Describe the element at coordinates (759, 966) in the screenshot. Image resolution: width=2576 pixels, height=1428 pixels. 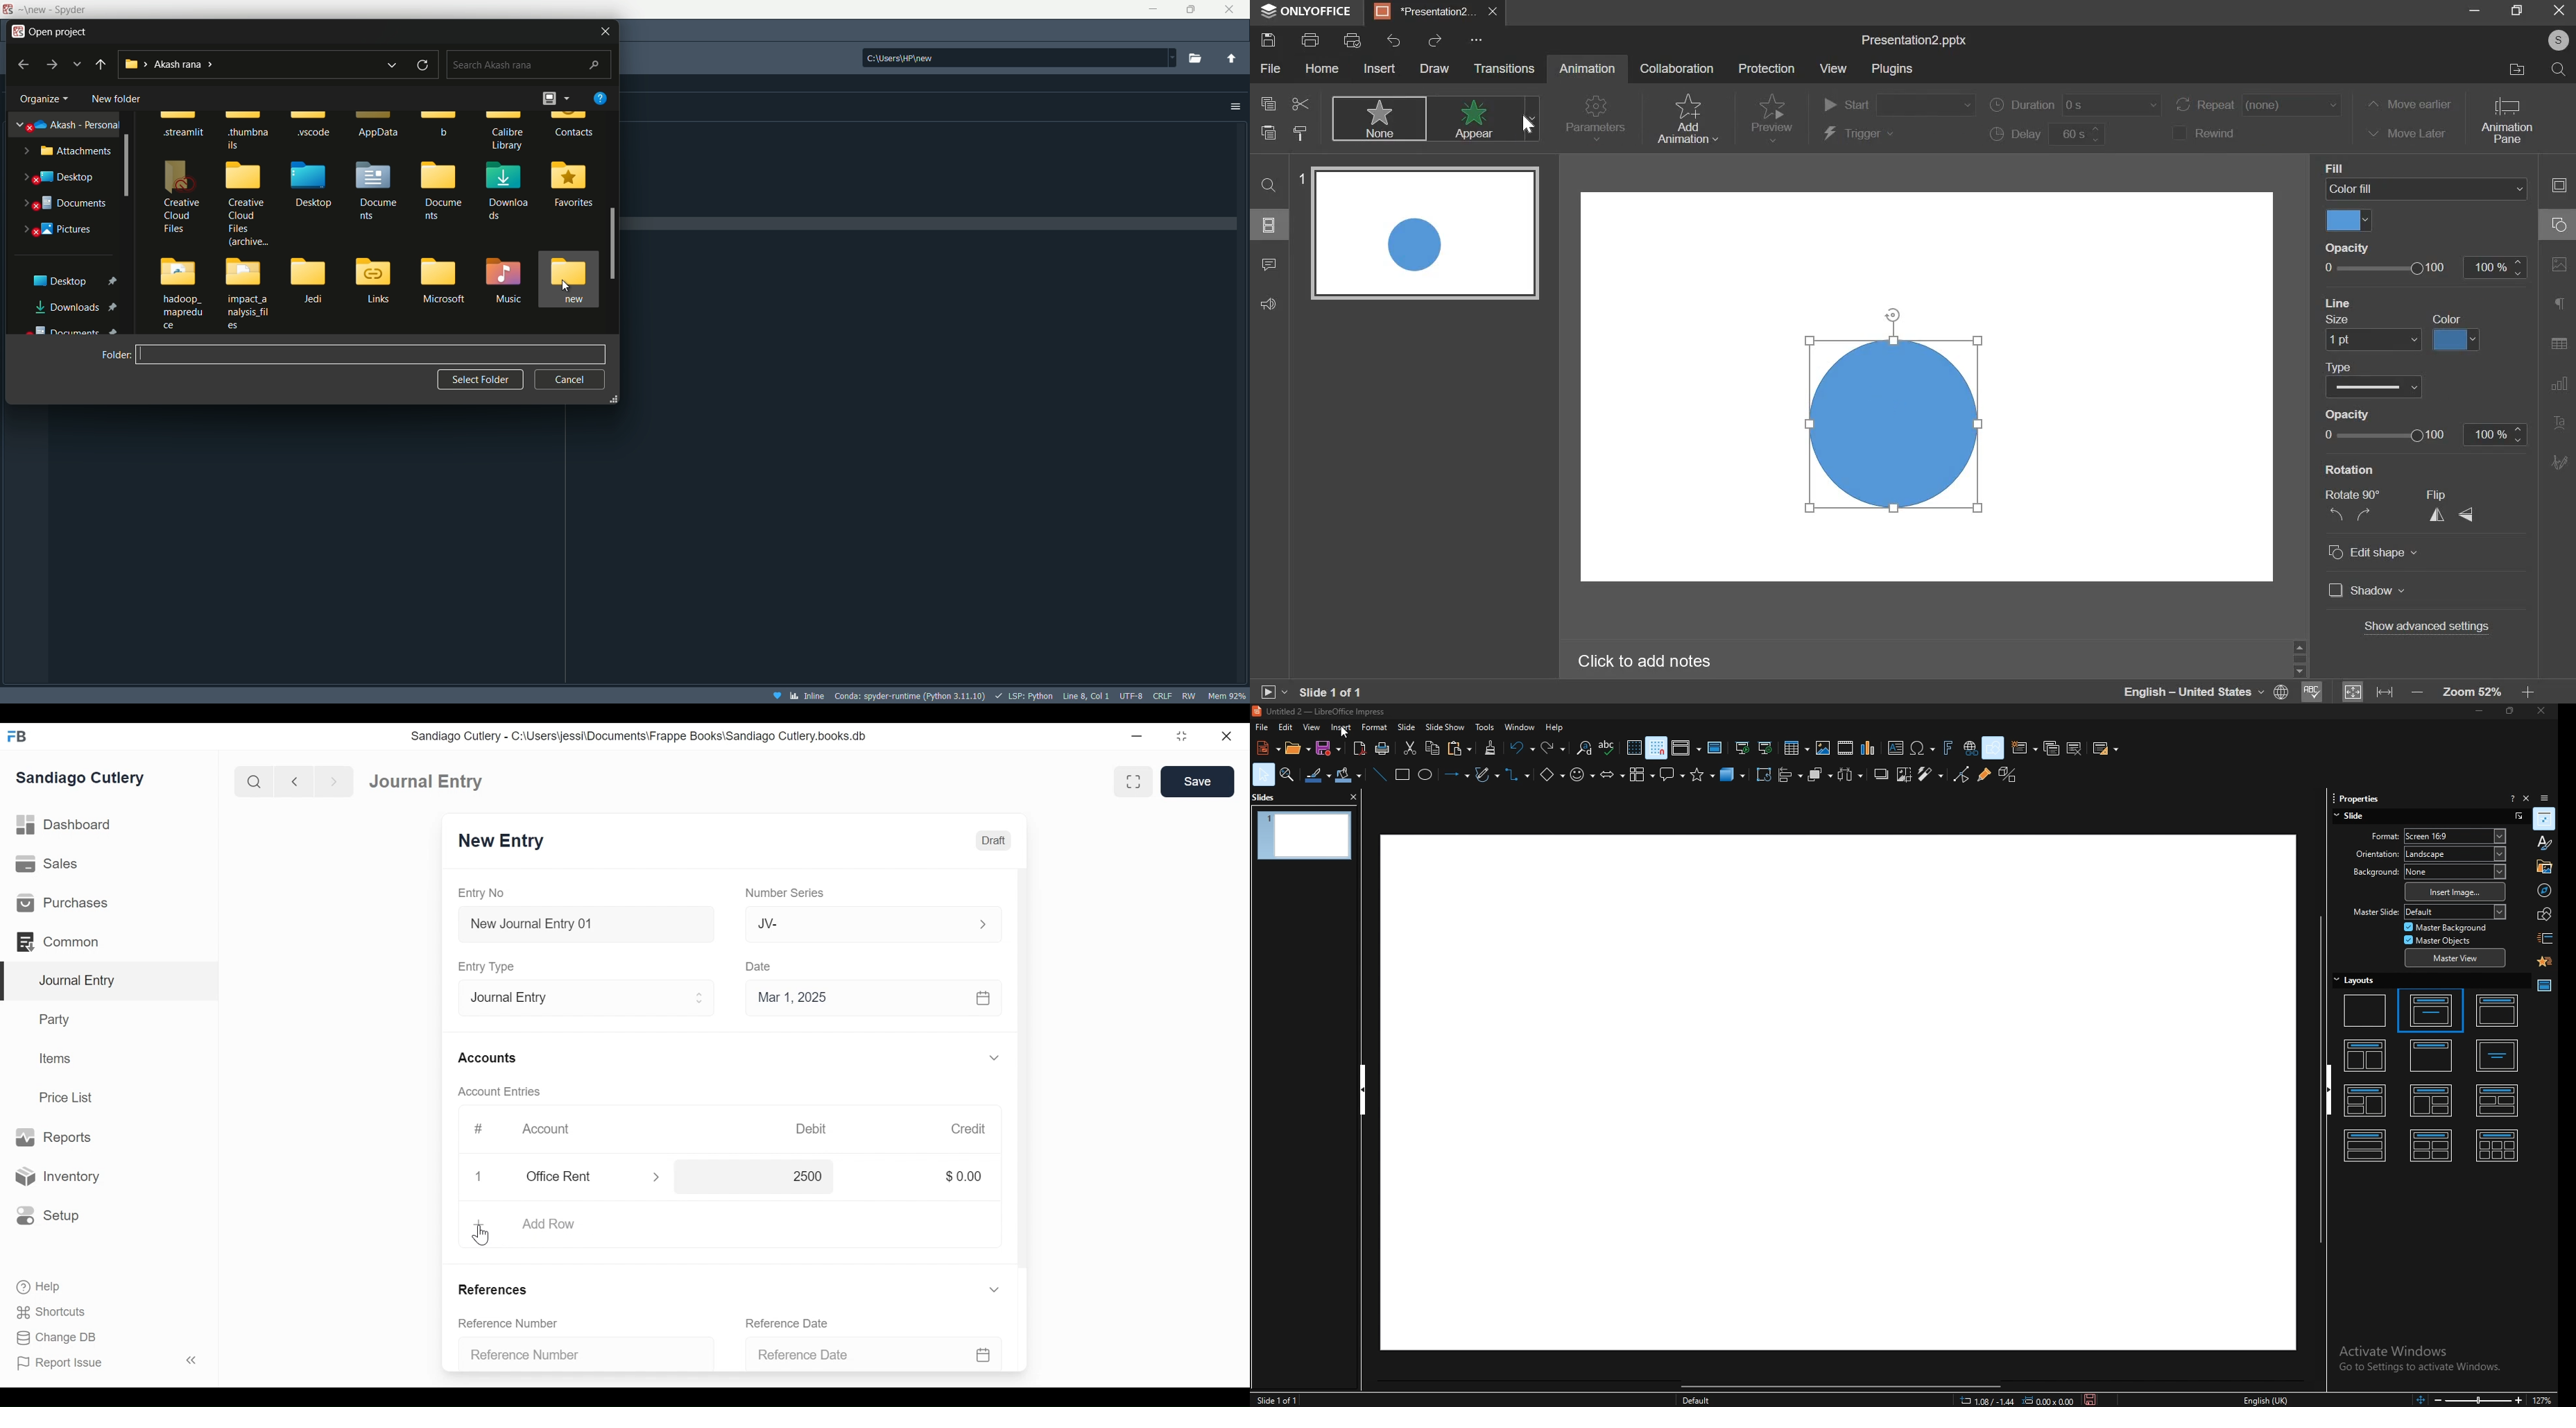
I see `Date` at that location.